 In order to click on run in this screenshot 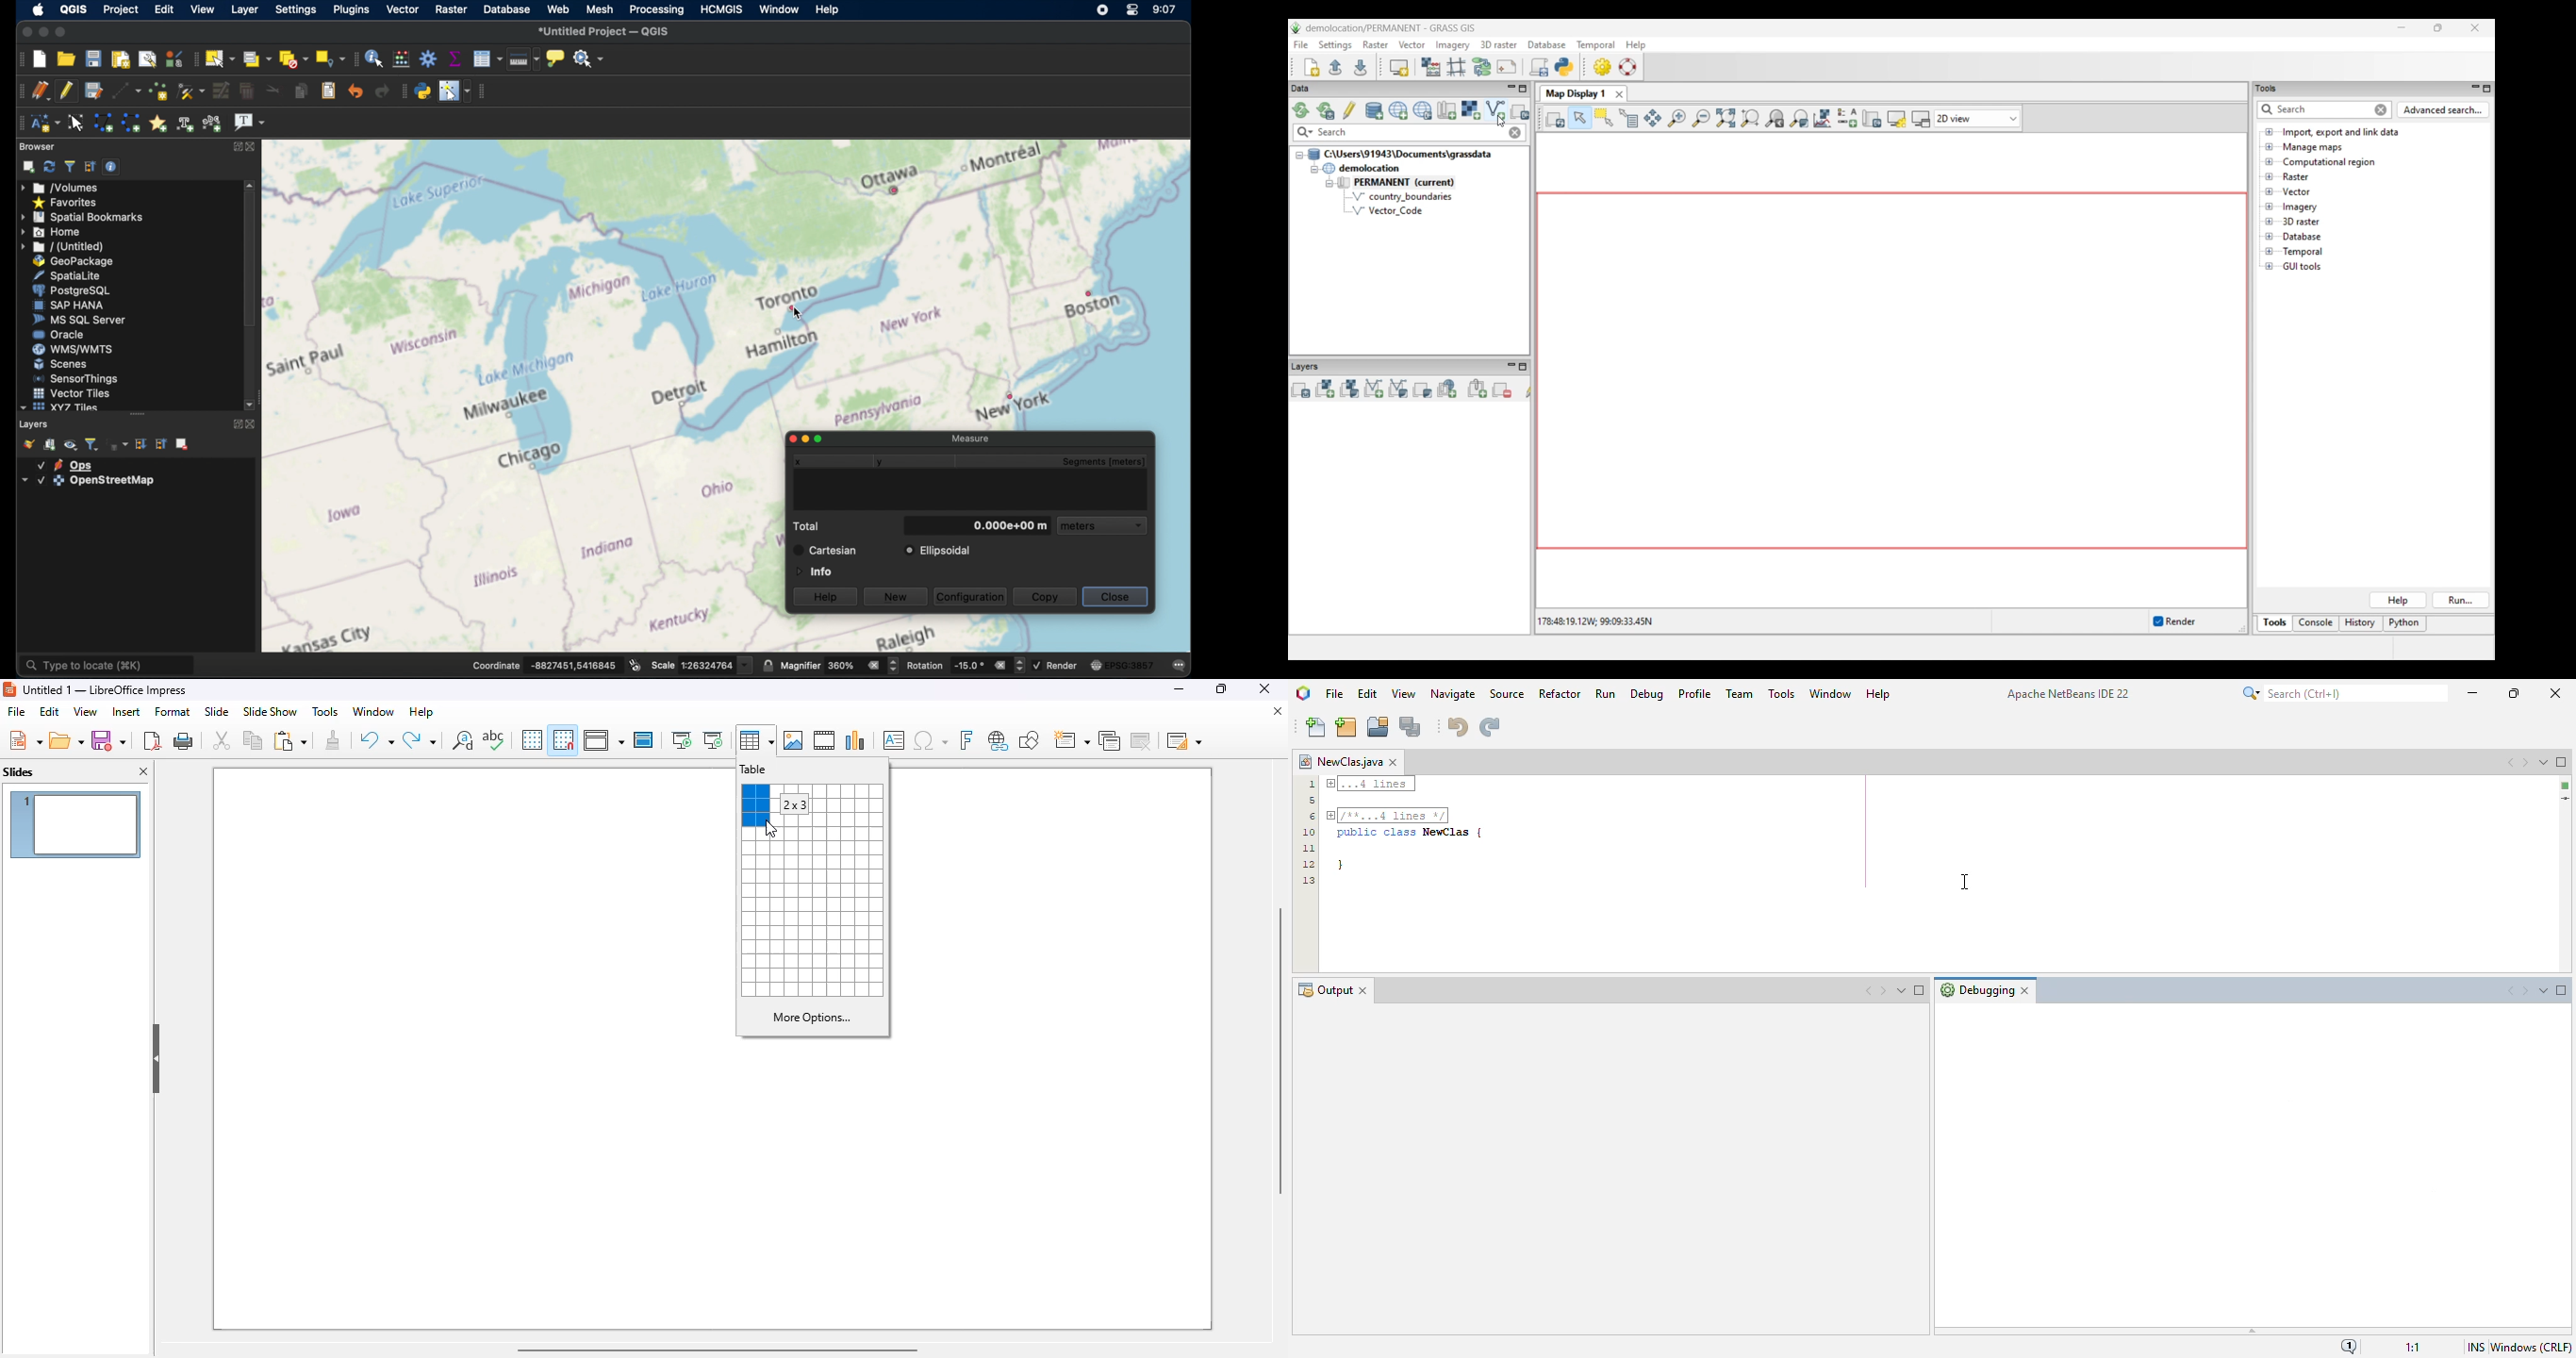, I will do `click(1605, 693)`.